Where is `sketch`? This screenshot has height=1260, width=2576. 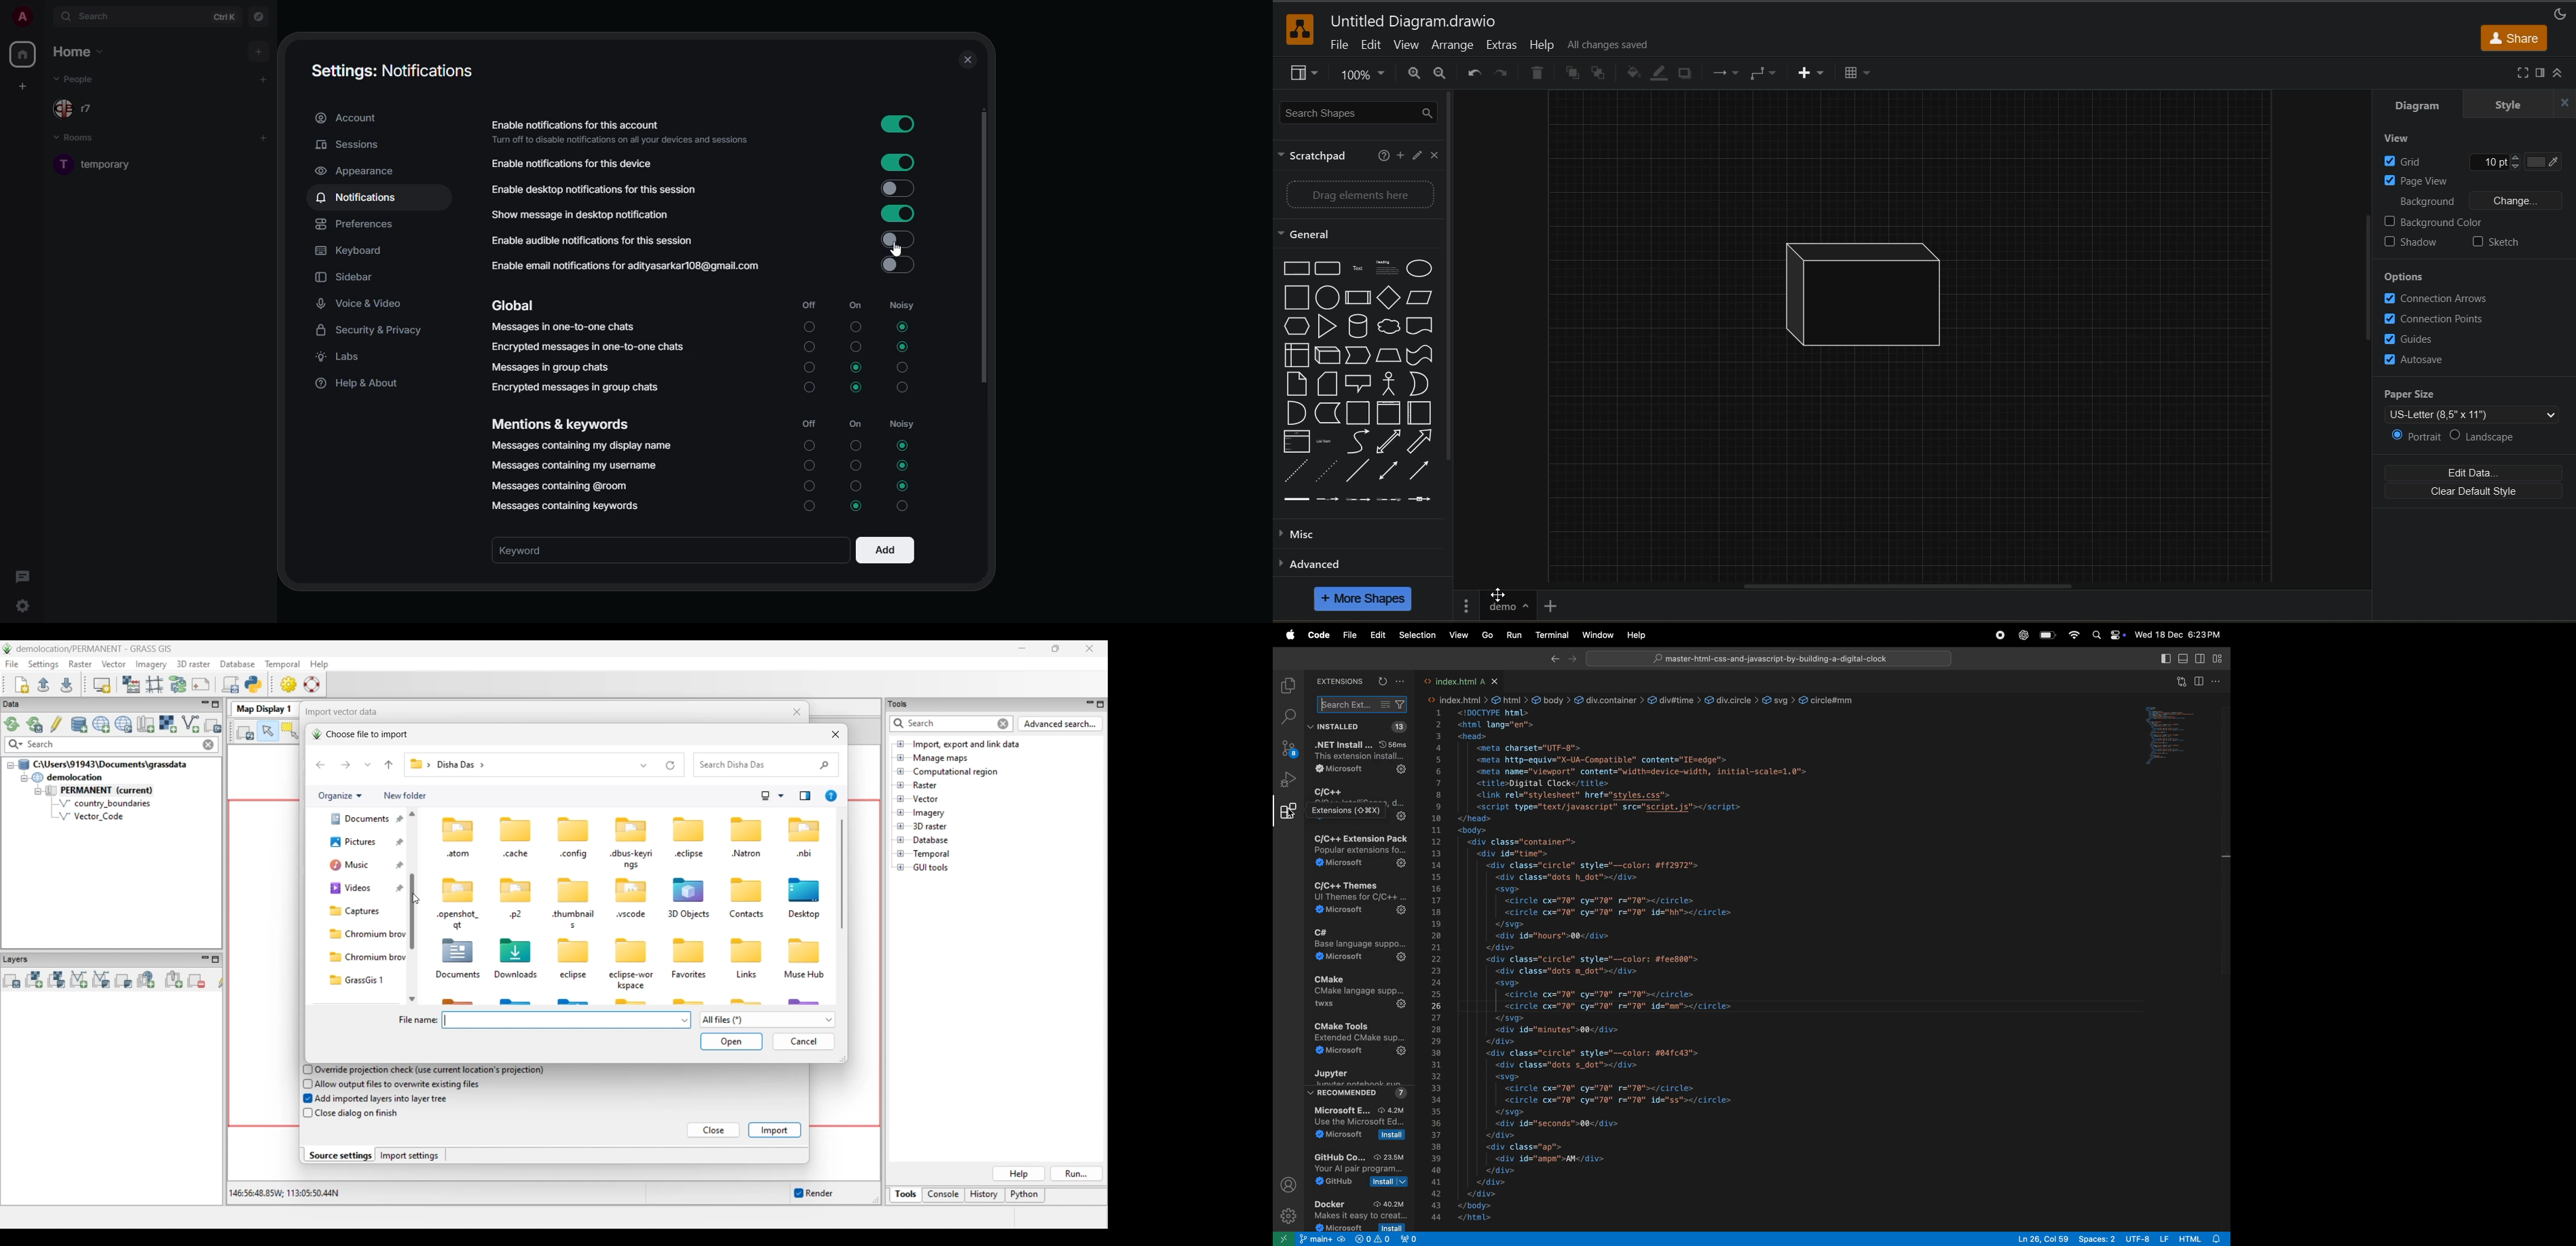
sketch is located at coordinates (2498, 244).